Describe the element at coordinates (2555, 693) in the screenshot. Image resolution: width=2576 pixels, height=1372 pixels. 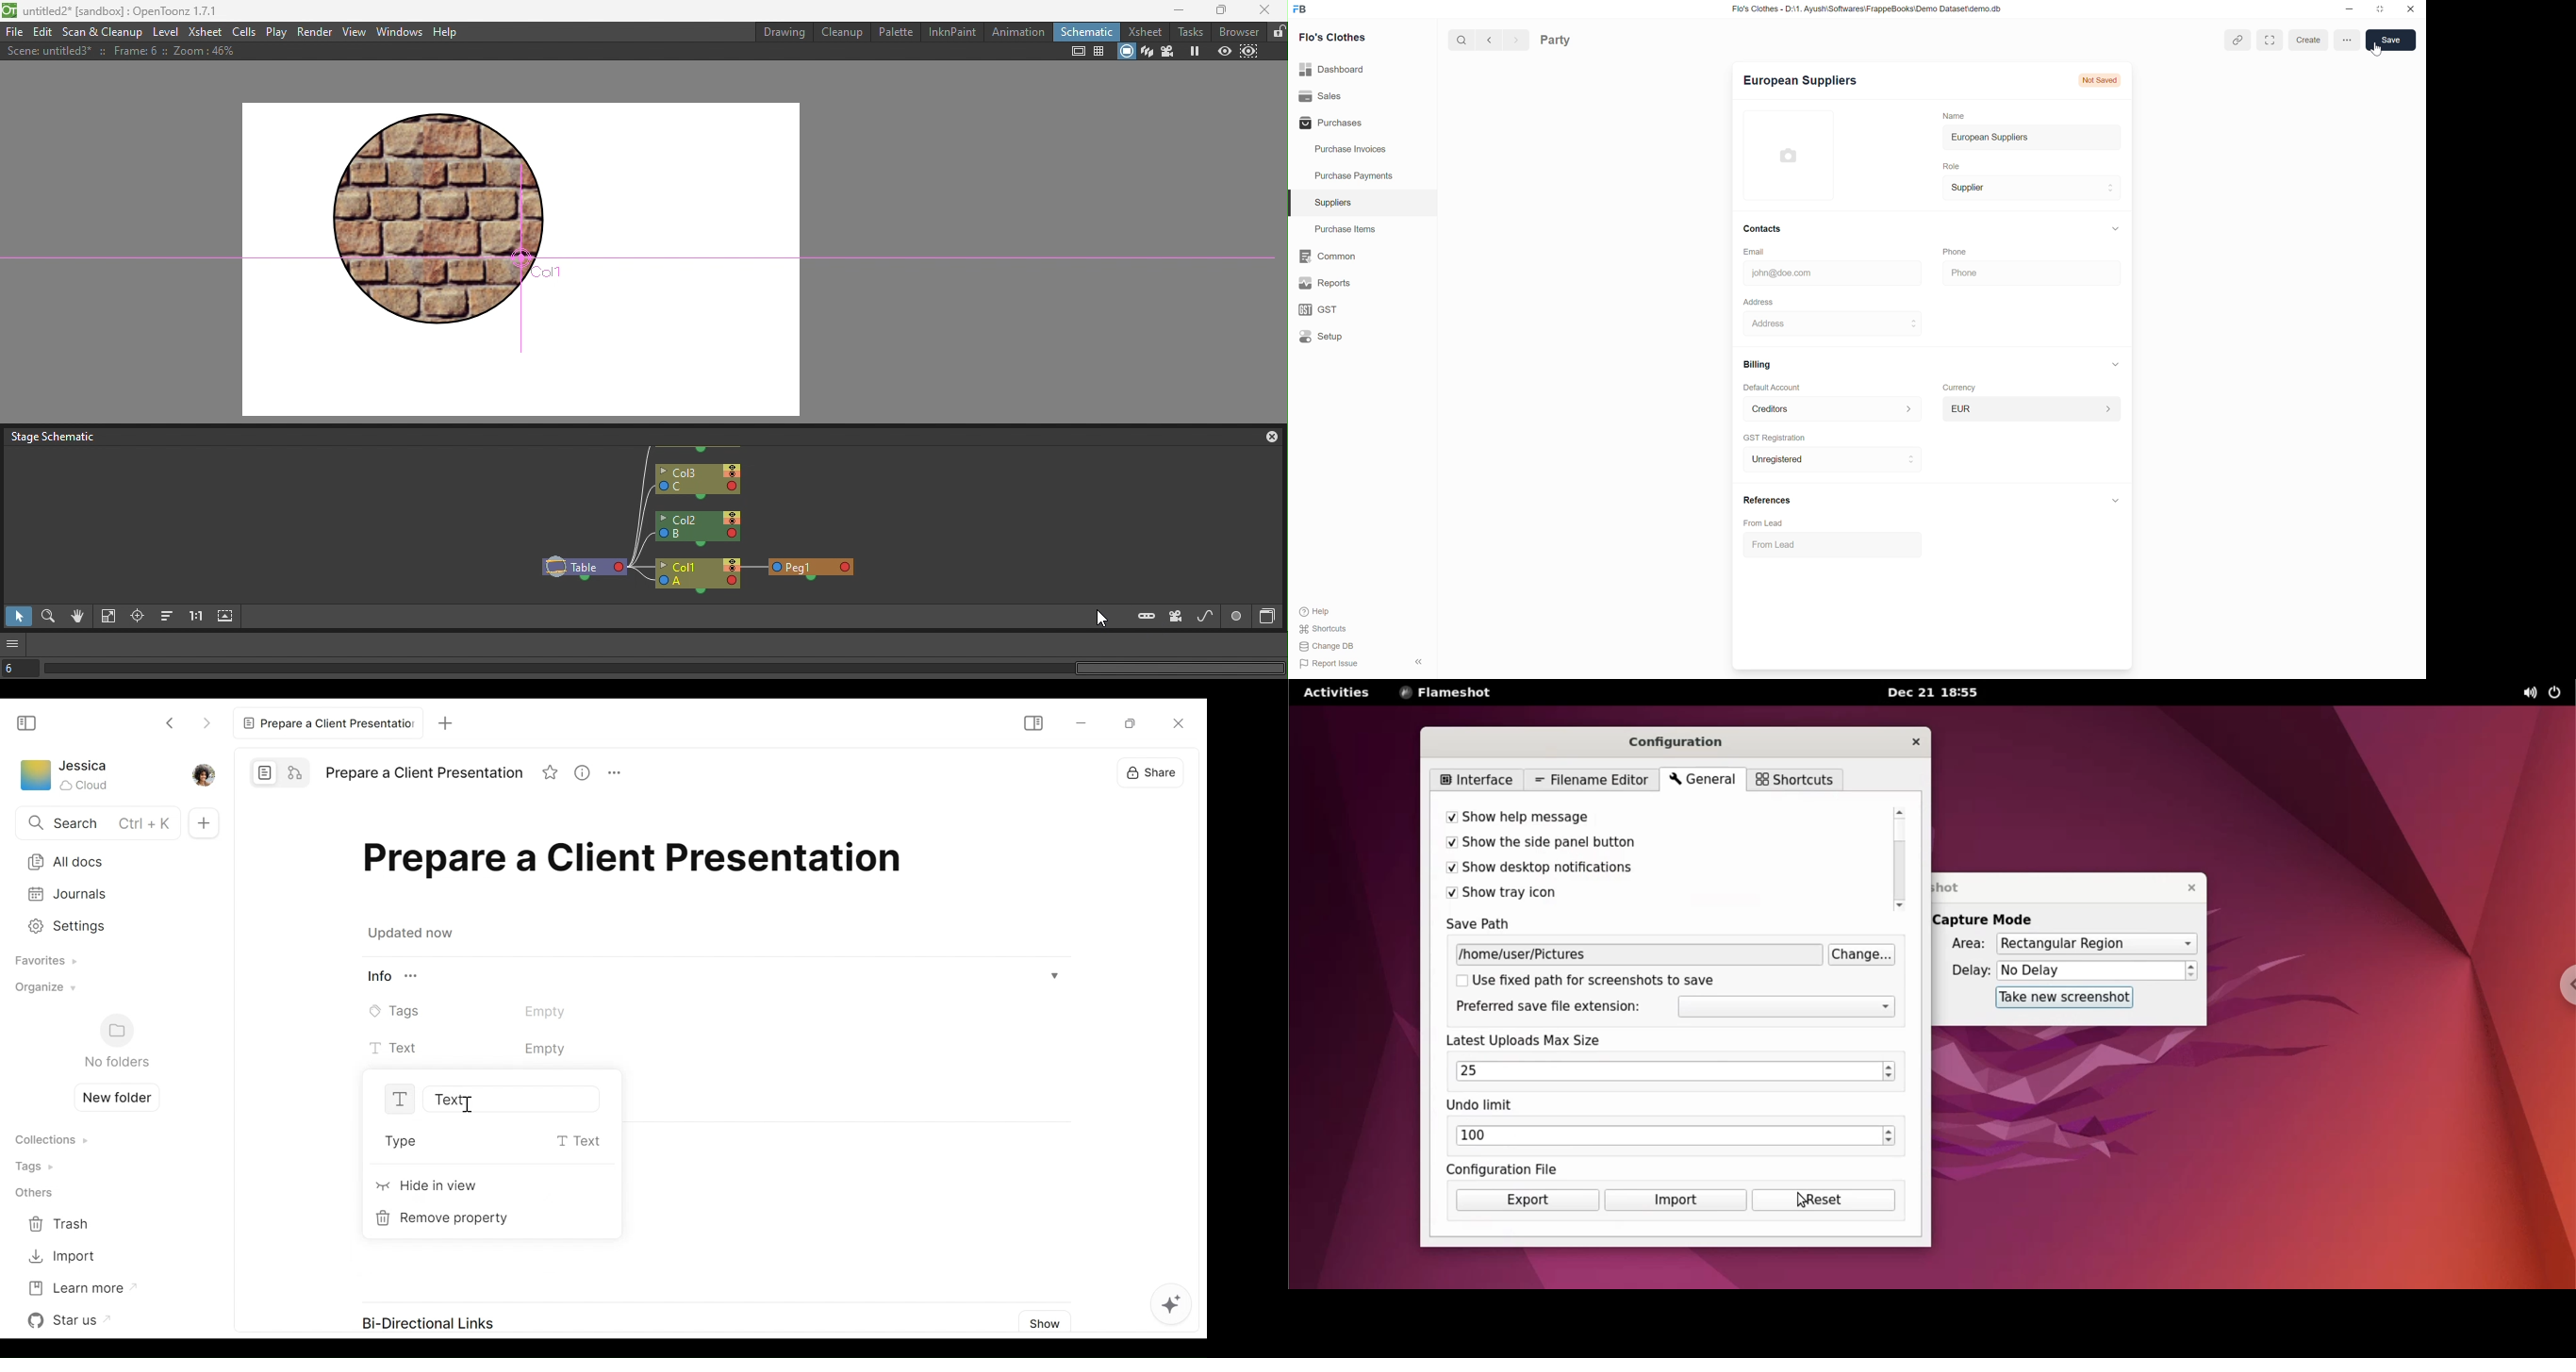
I see `power options` at that location.